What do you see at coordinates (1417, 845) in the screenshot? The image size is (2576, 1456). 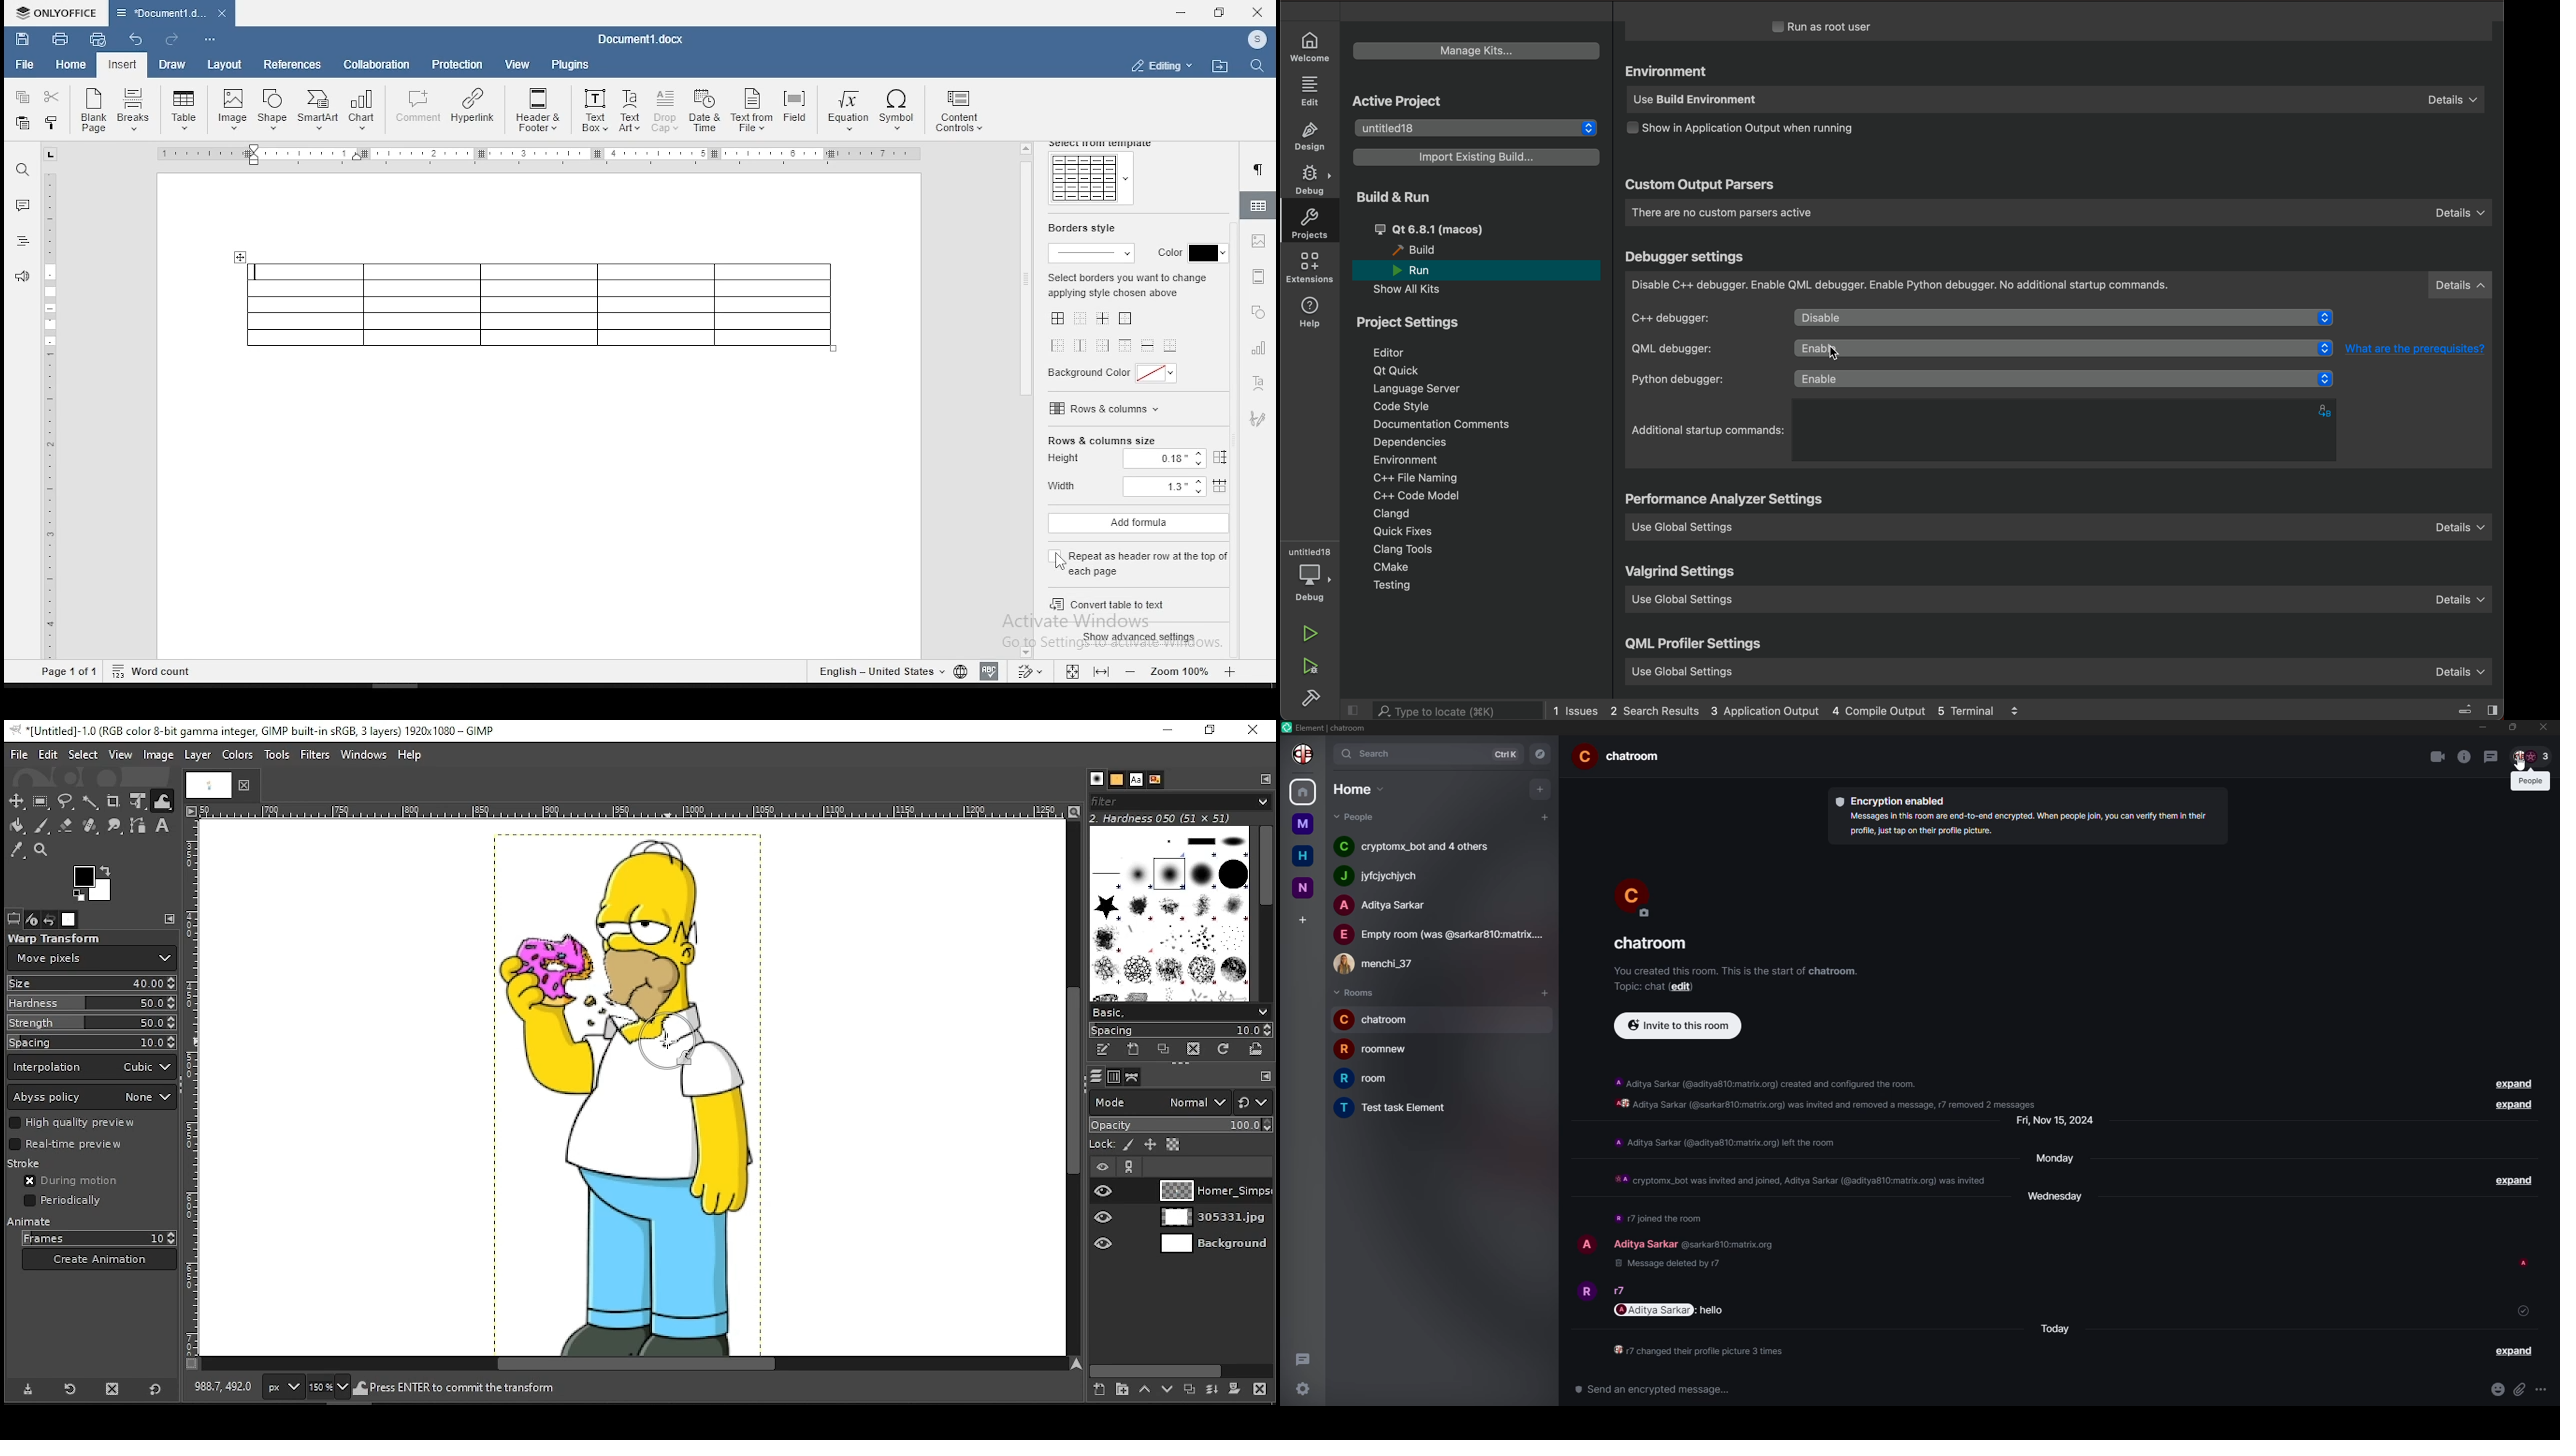 I see `people` at bounding box center [1417, 845].